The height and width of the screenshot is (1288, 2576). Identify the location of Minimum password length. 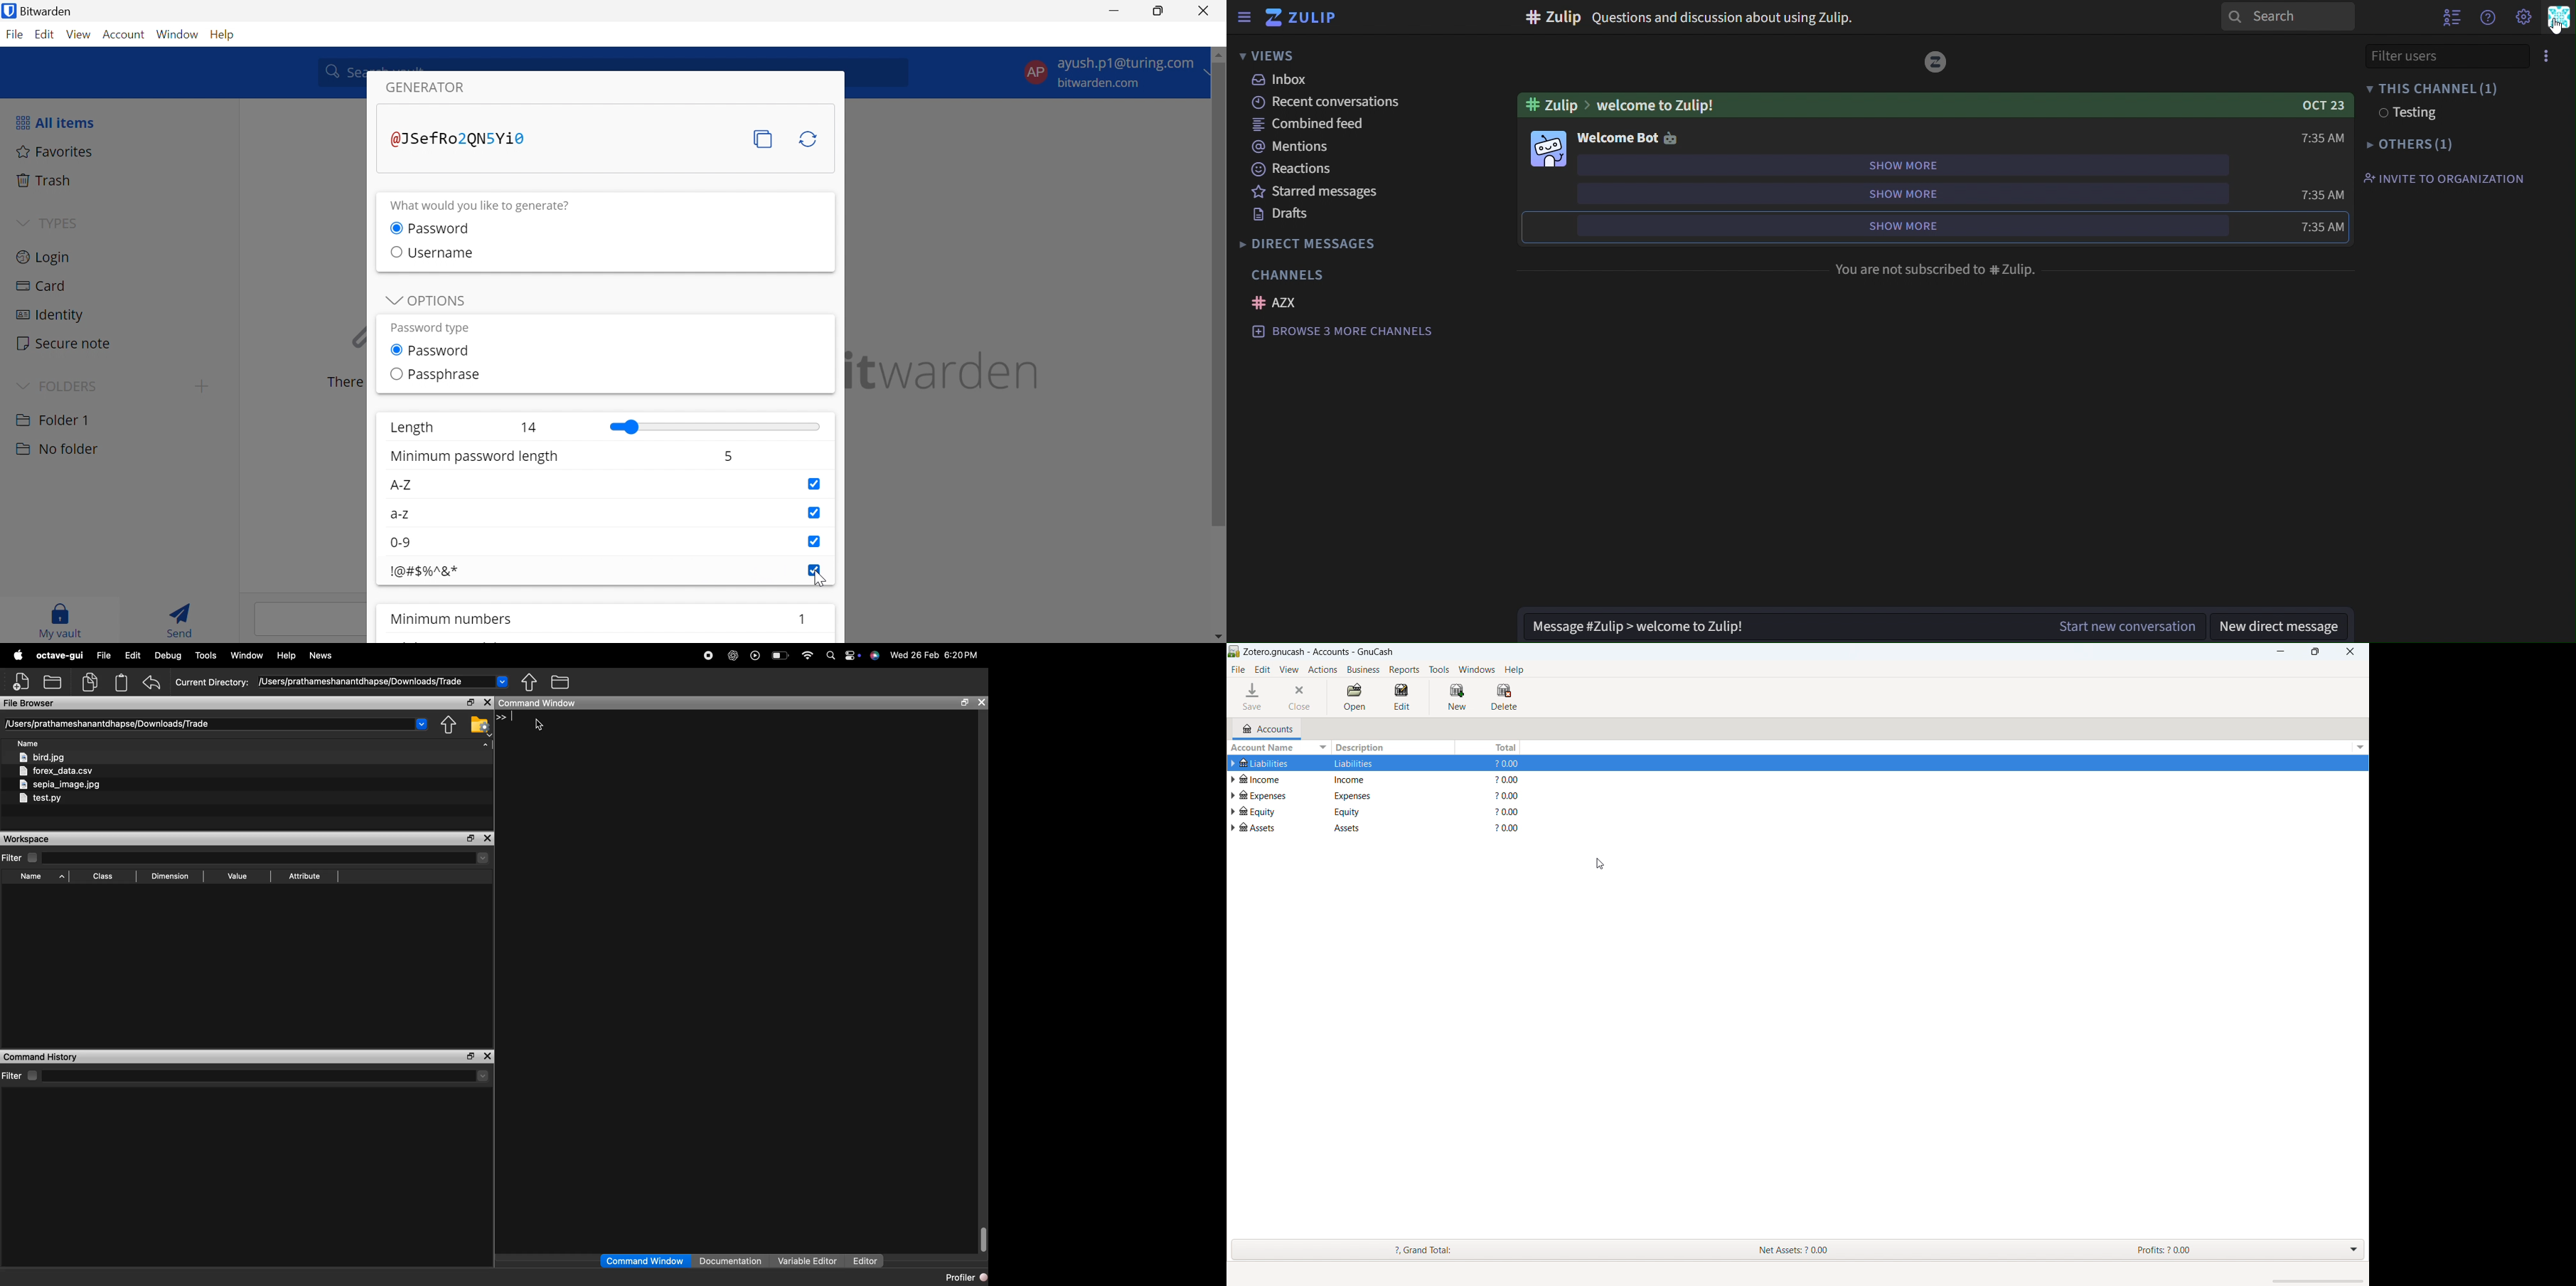
(477, 458).